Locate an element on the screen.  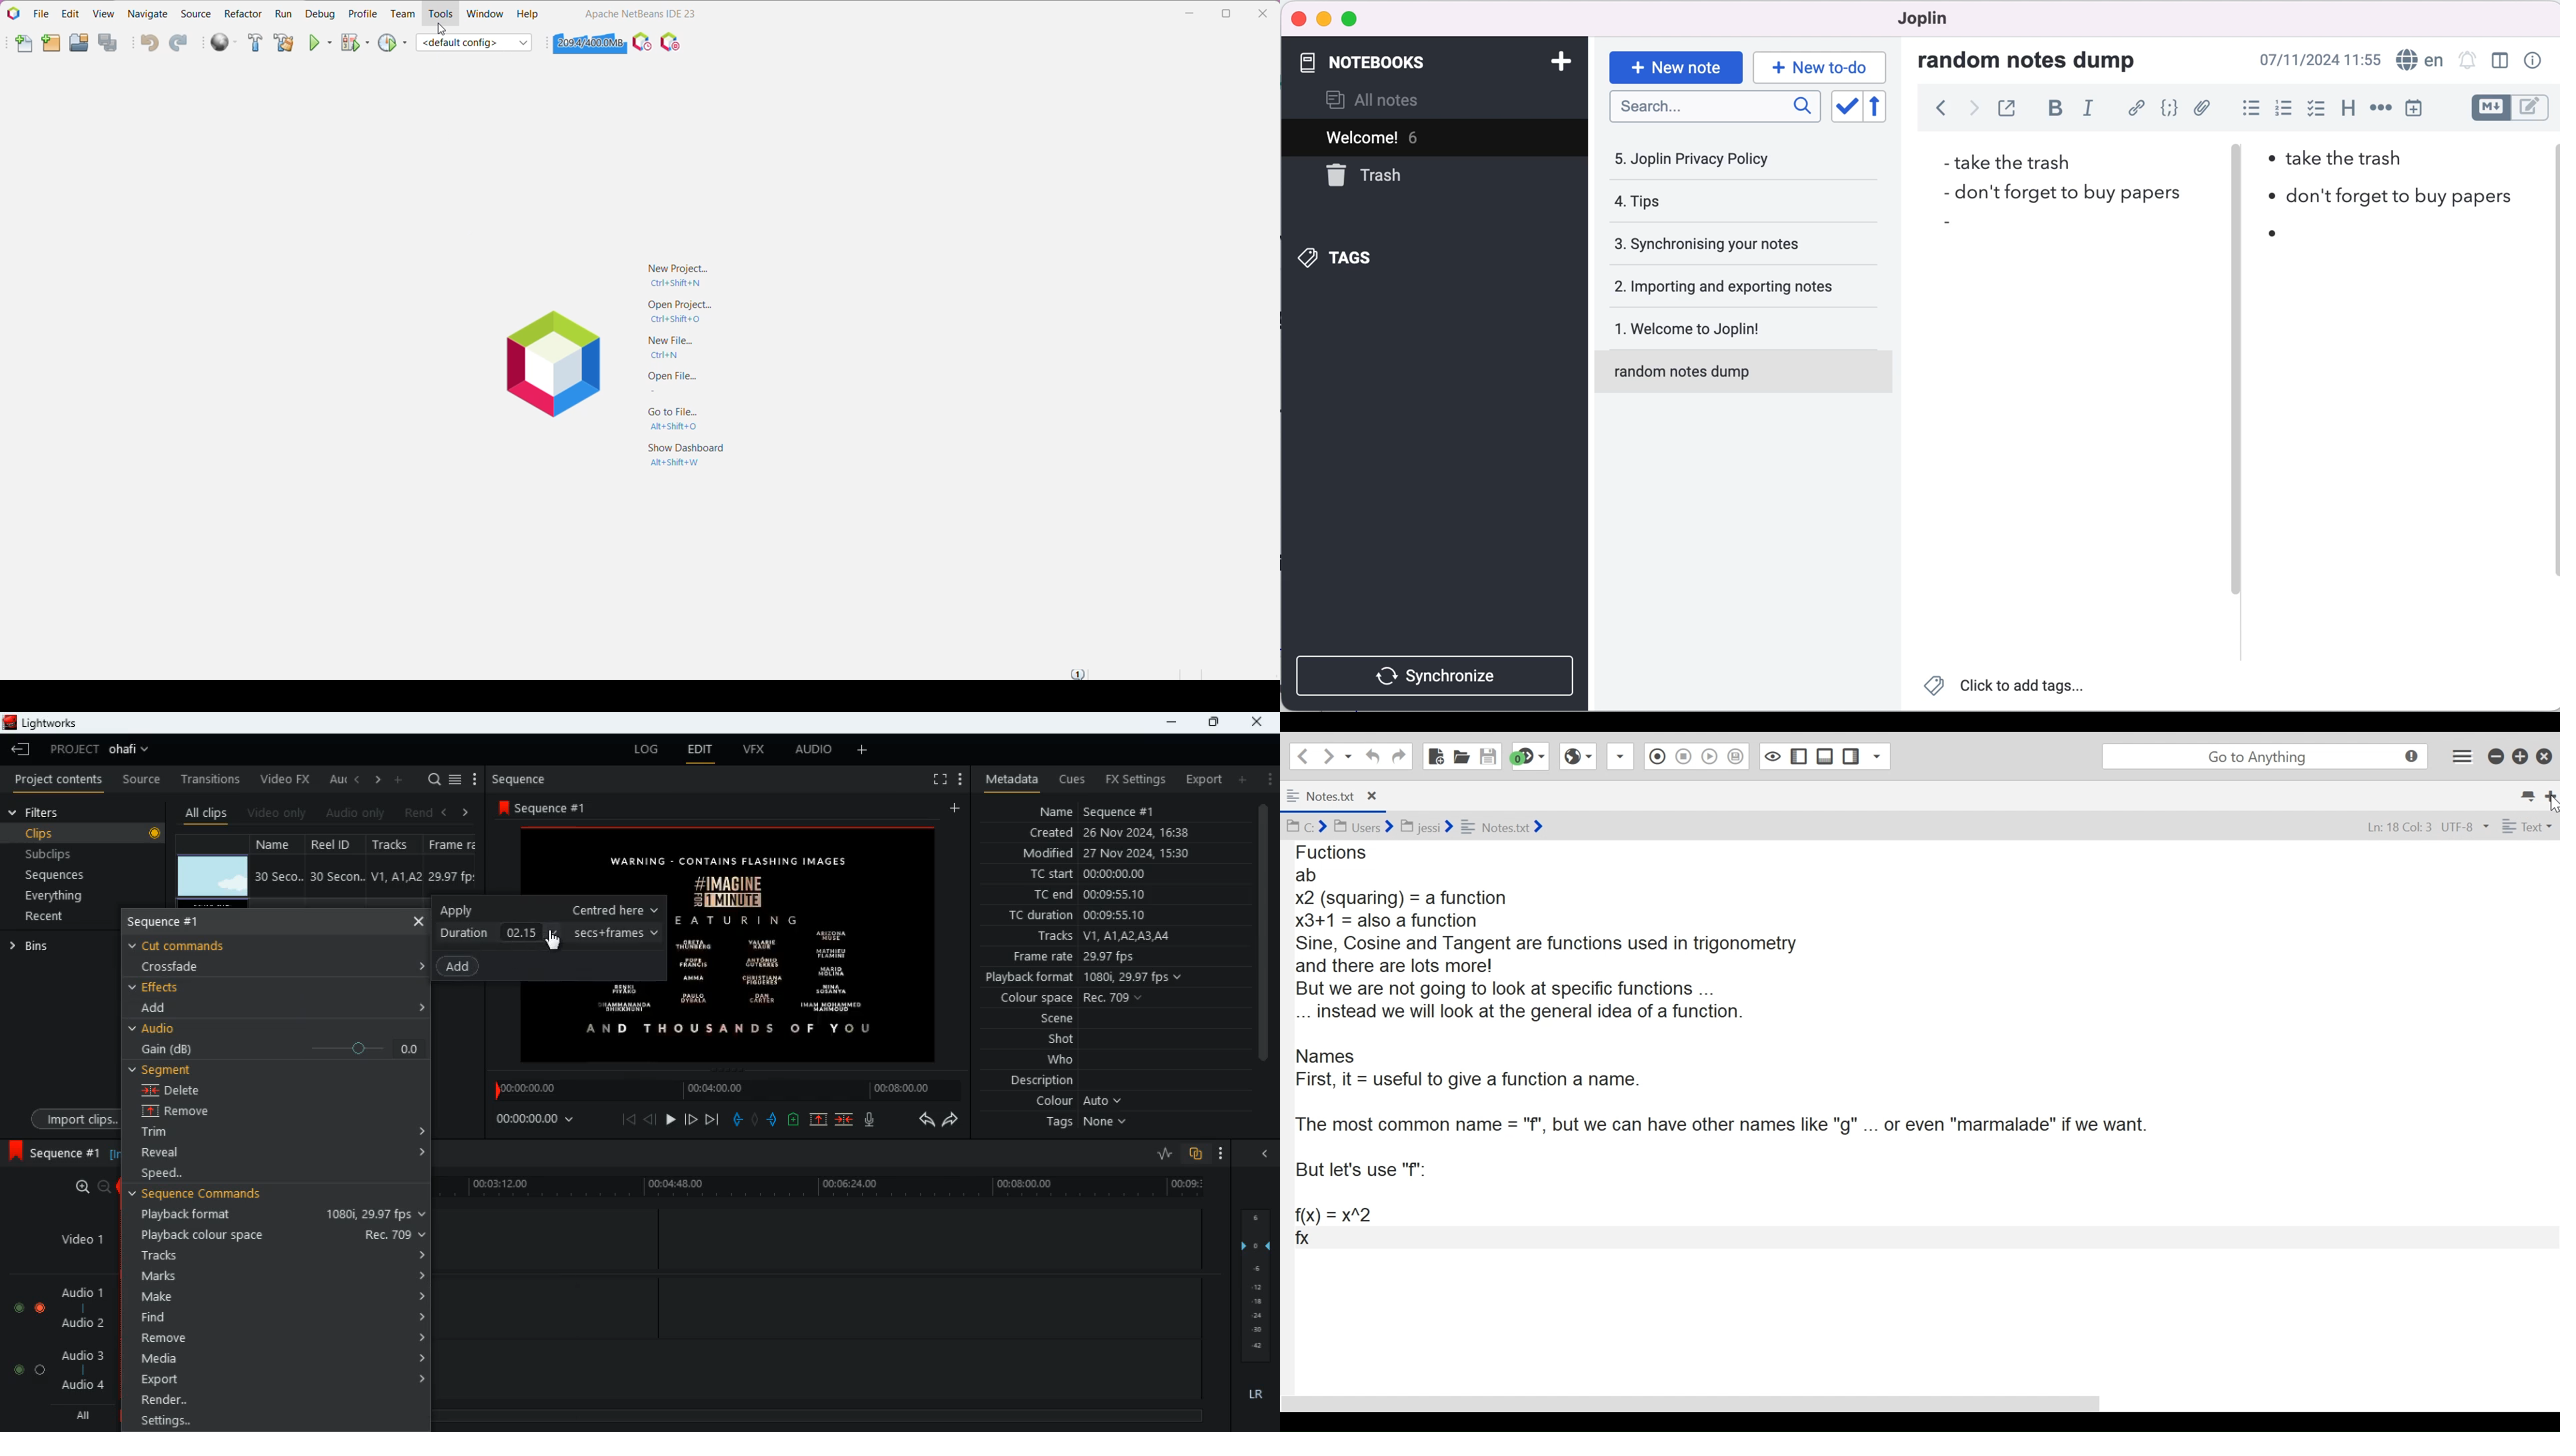
timeline is located at coordinates (819, 1414).